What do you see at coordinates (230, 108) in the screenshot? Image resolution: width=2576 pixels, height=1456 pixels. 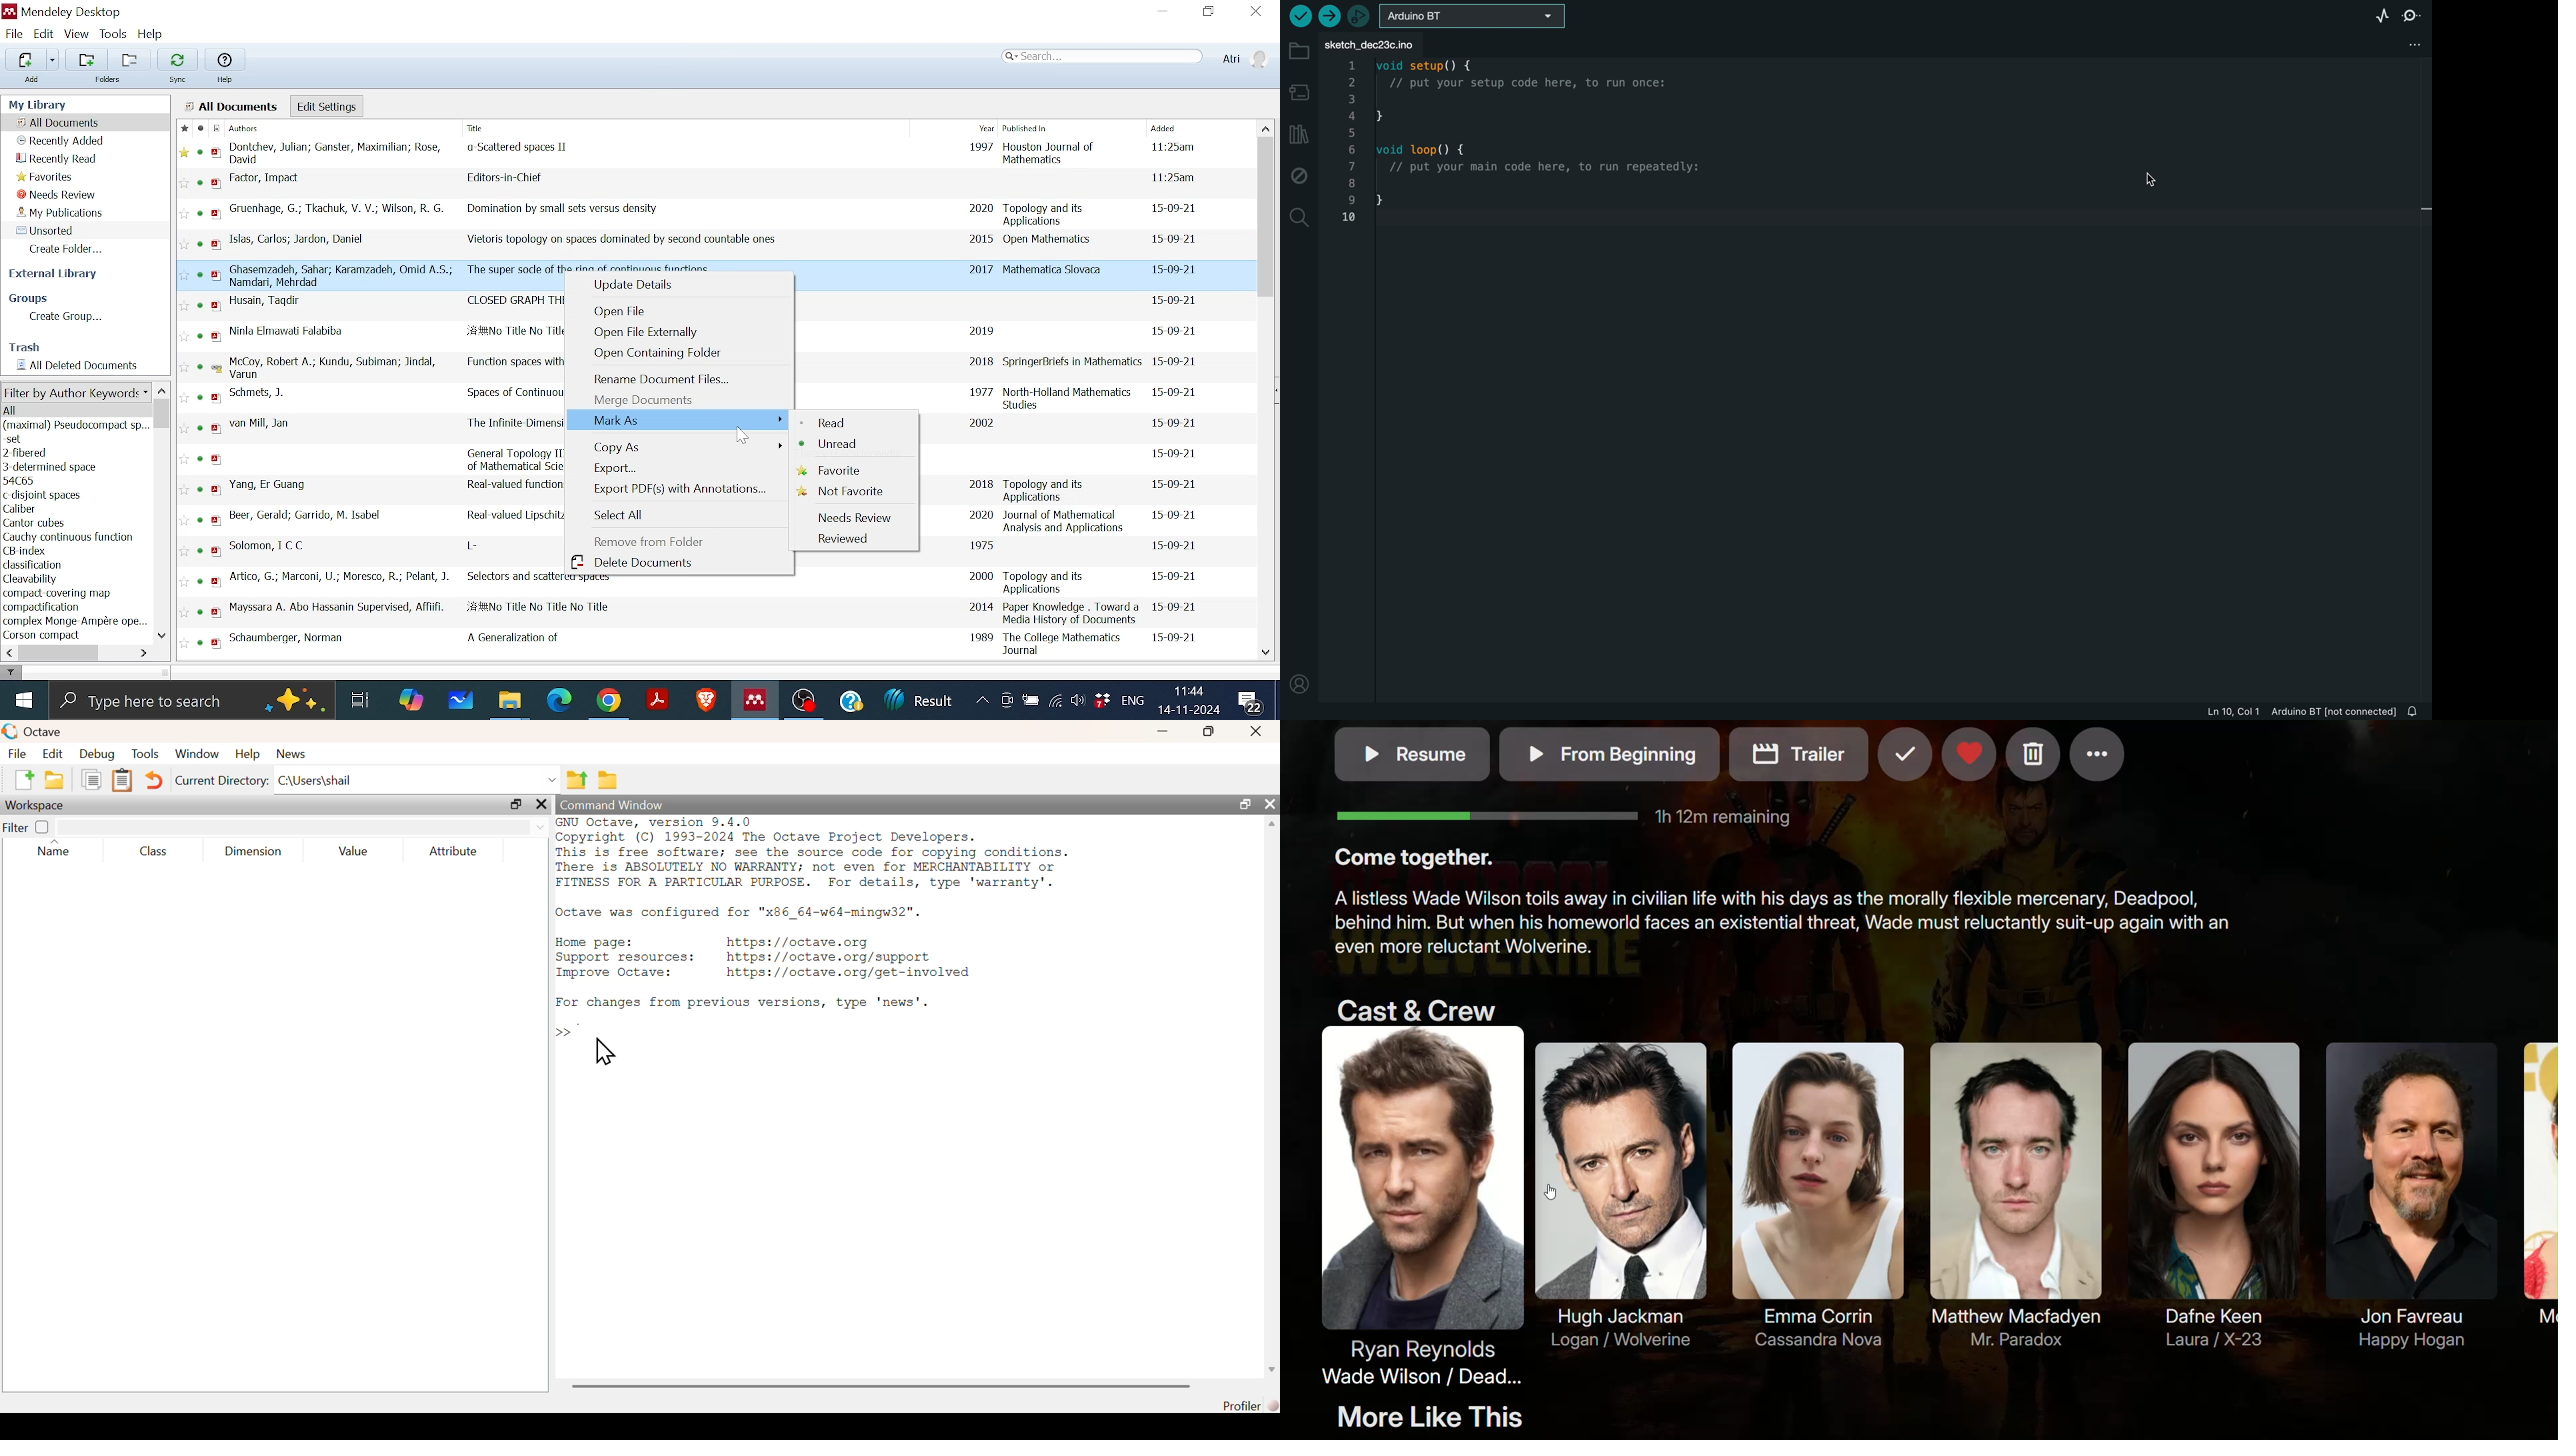 I see `All Documents` at bounding box center [230, 108].